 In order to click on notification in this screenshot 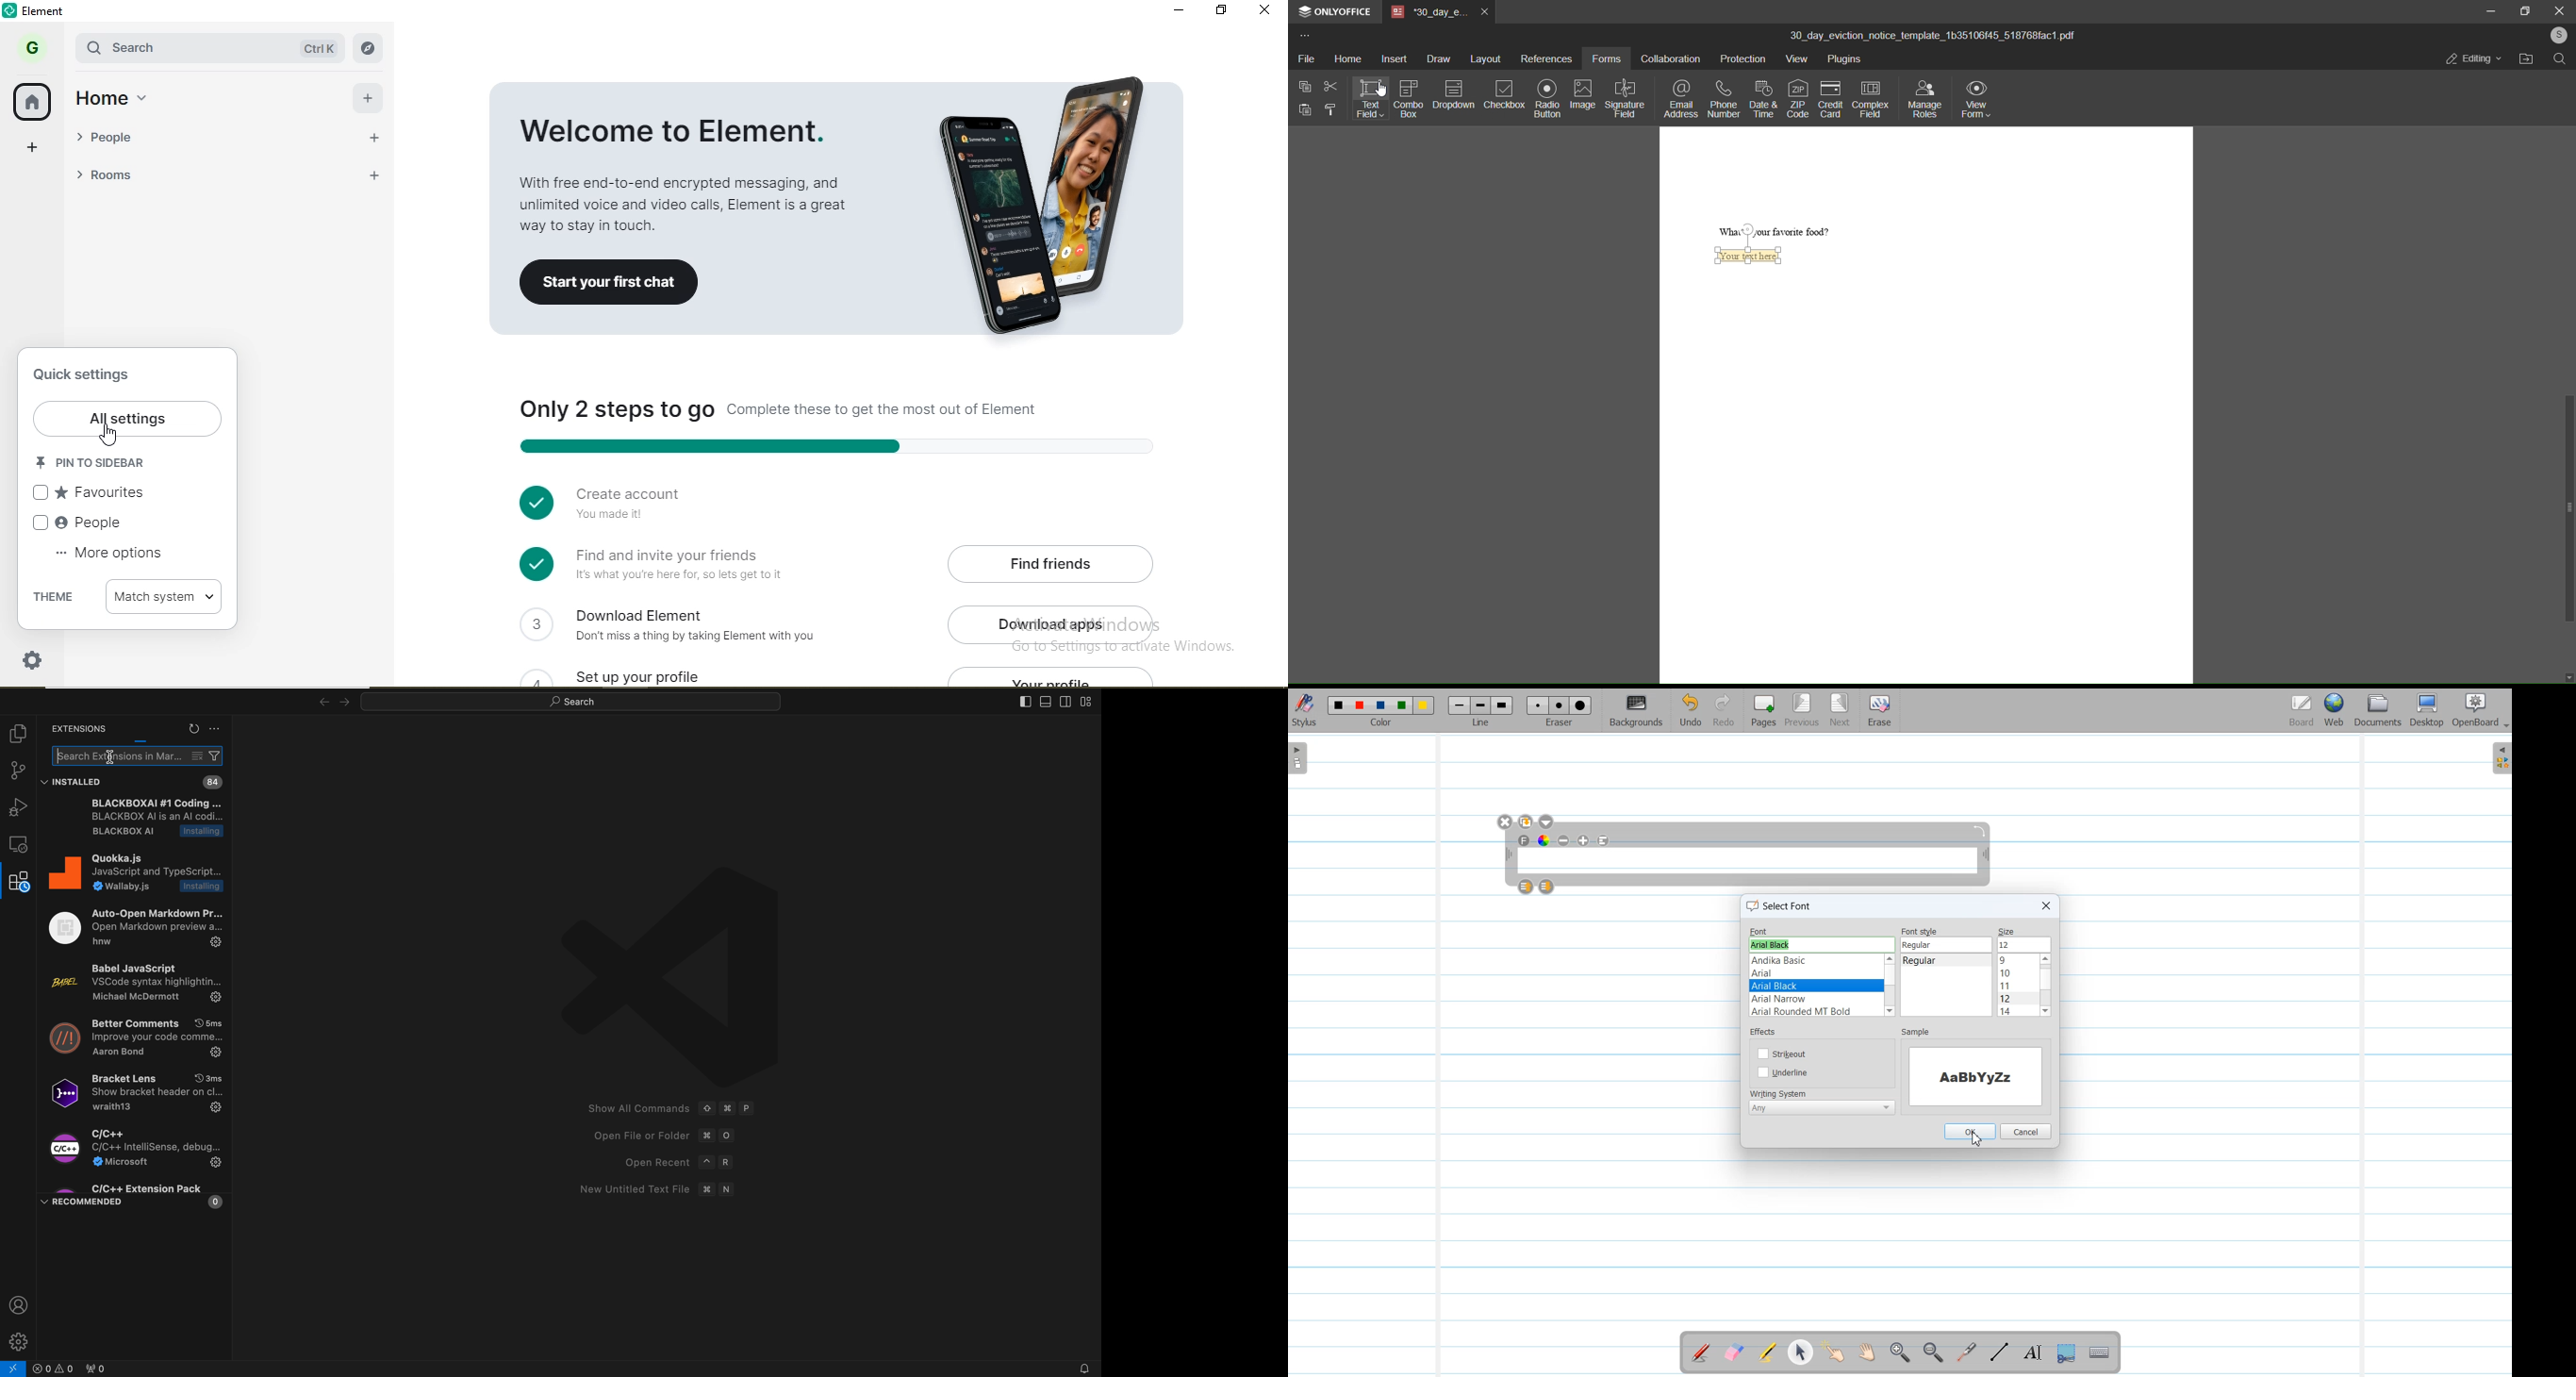, I will do `click(1084, 1362)`.